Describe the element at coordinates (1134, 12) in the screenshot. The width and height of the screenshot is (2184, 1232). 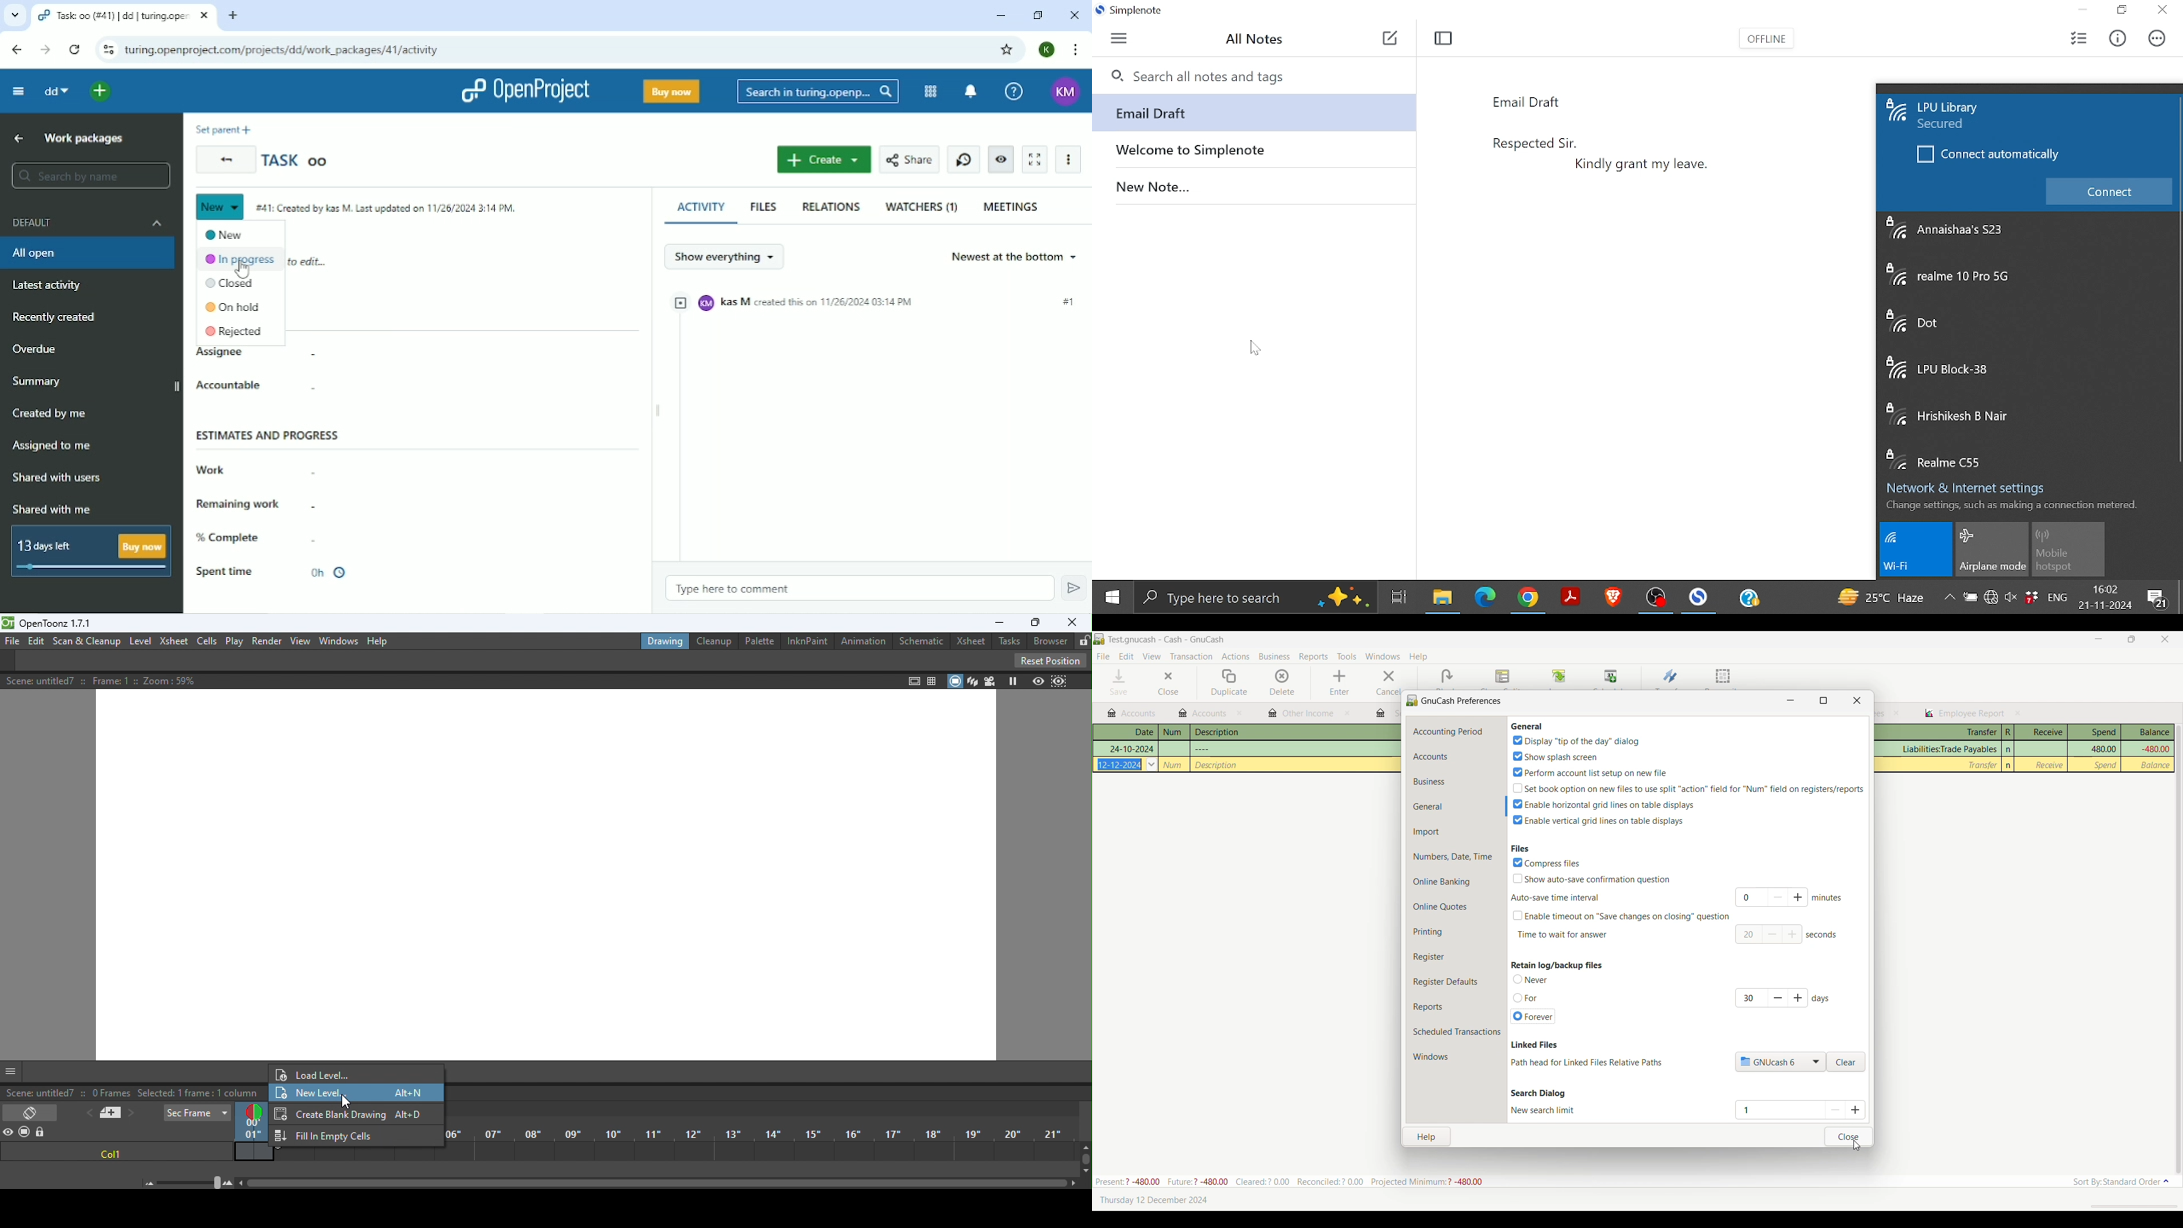
I see `Current window` at that location.